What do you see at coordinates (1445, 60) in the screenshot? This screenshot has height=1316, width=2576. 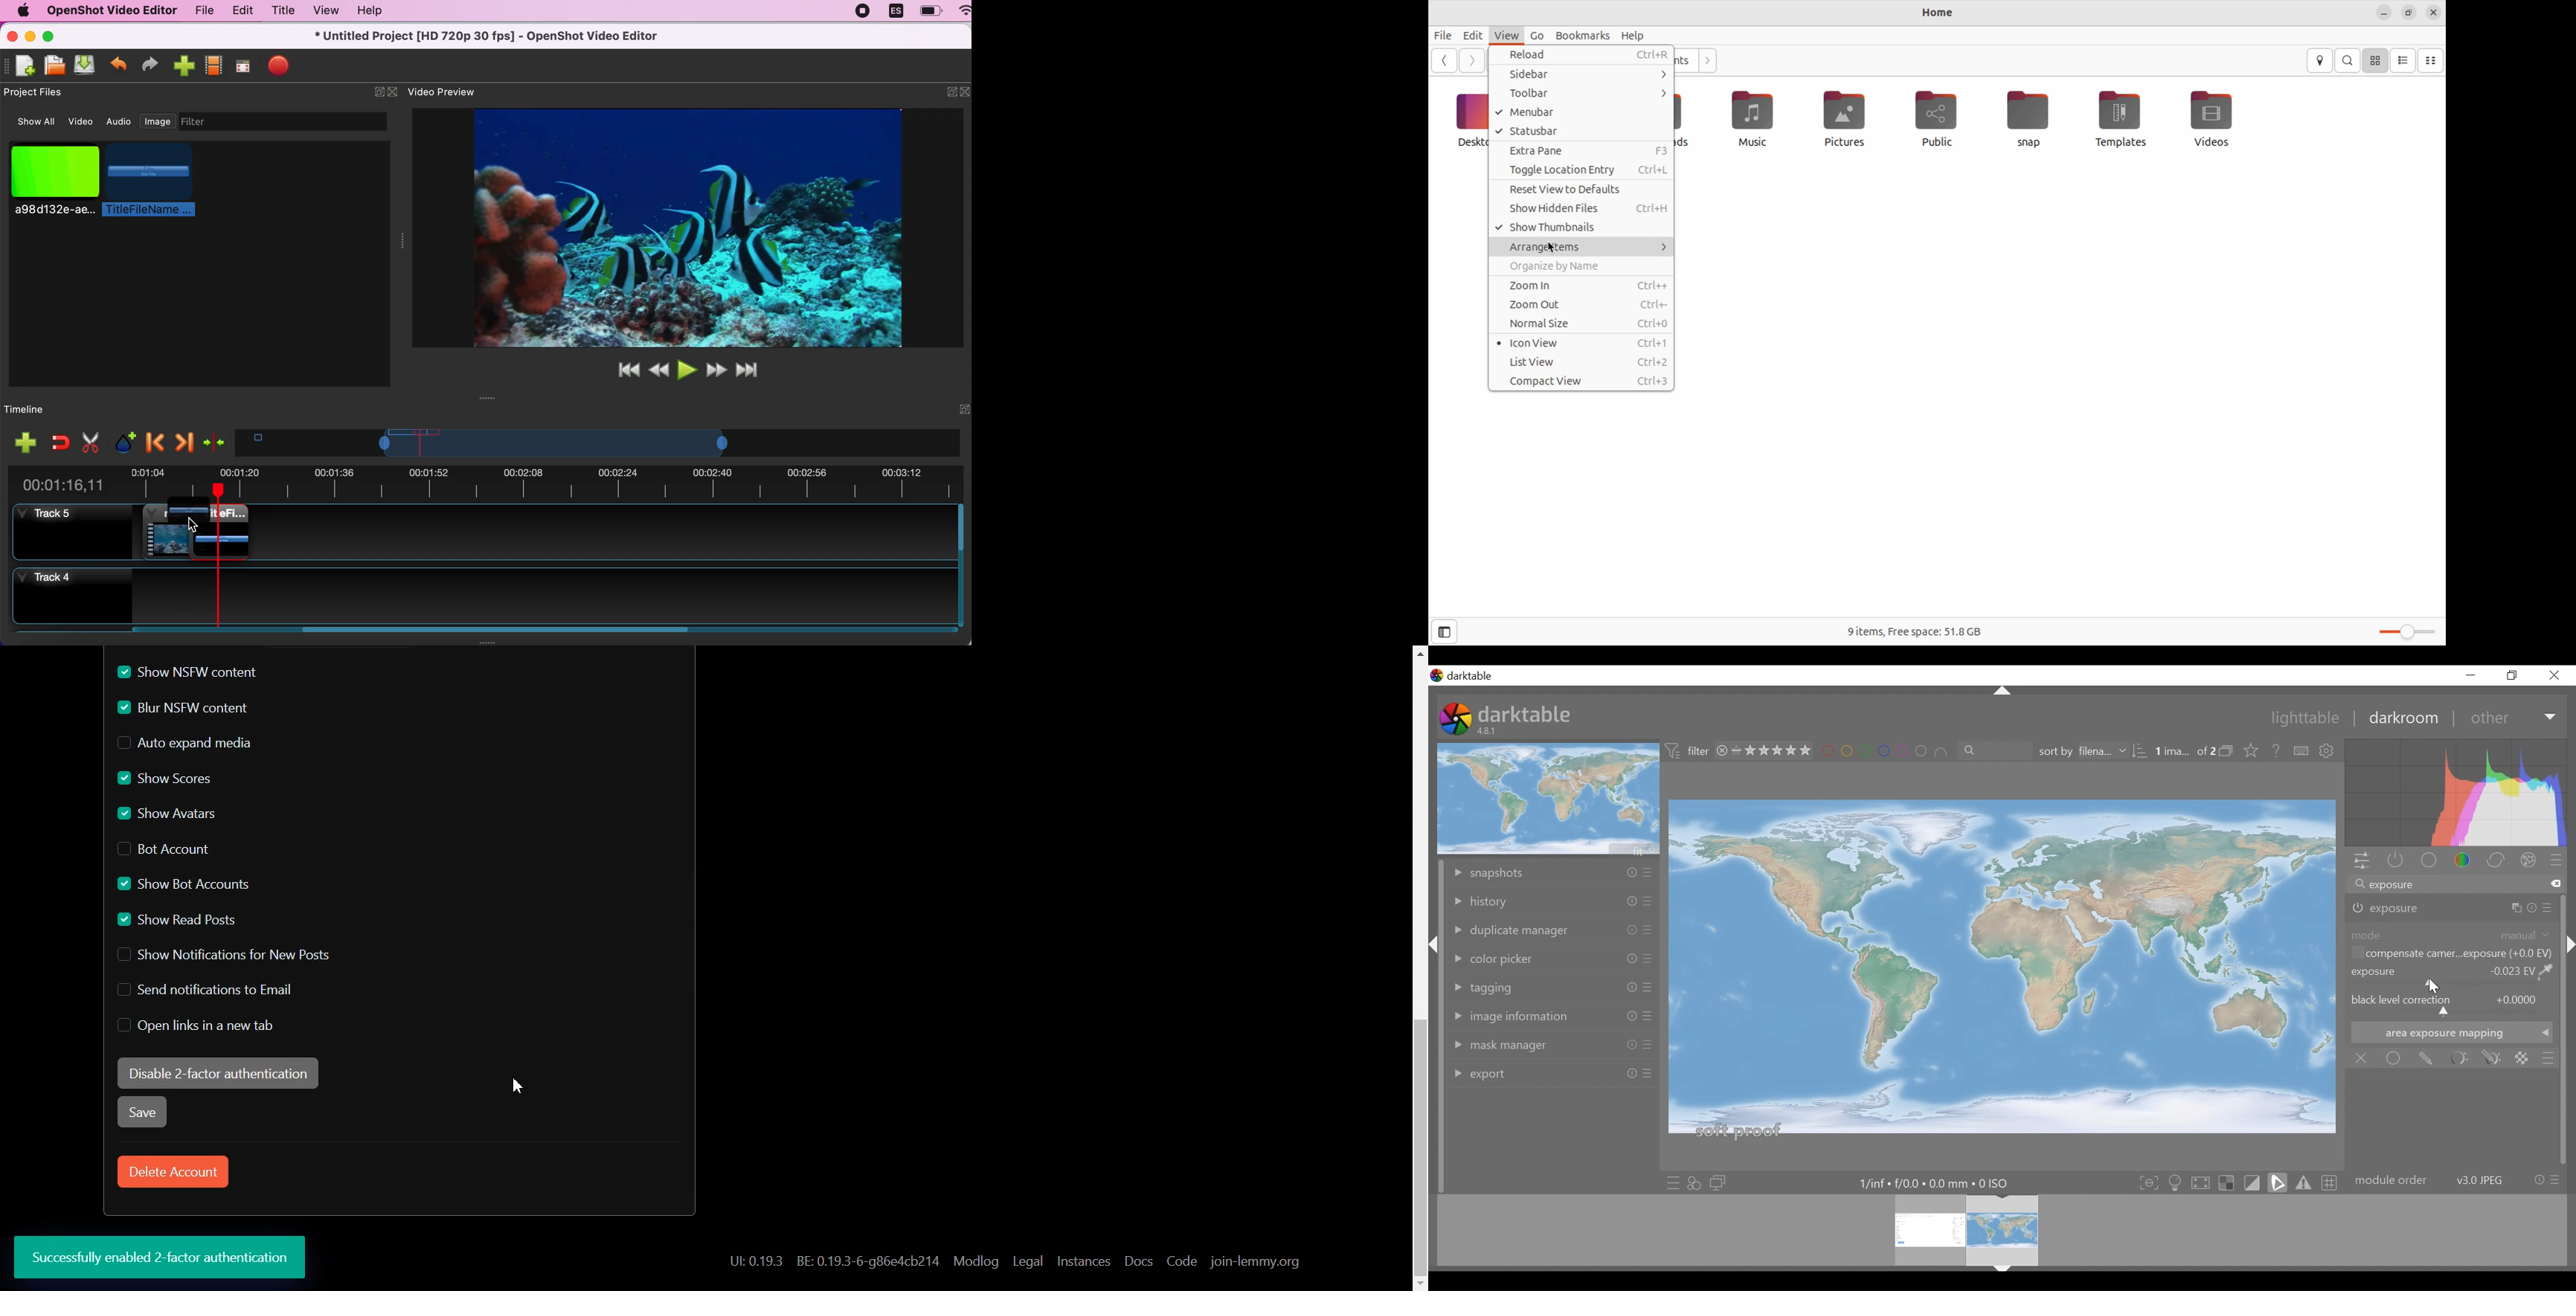 I see `Go back` at bounding box center [1445, 60].